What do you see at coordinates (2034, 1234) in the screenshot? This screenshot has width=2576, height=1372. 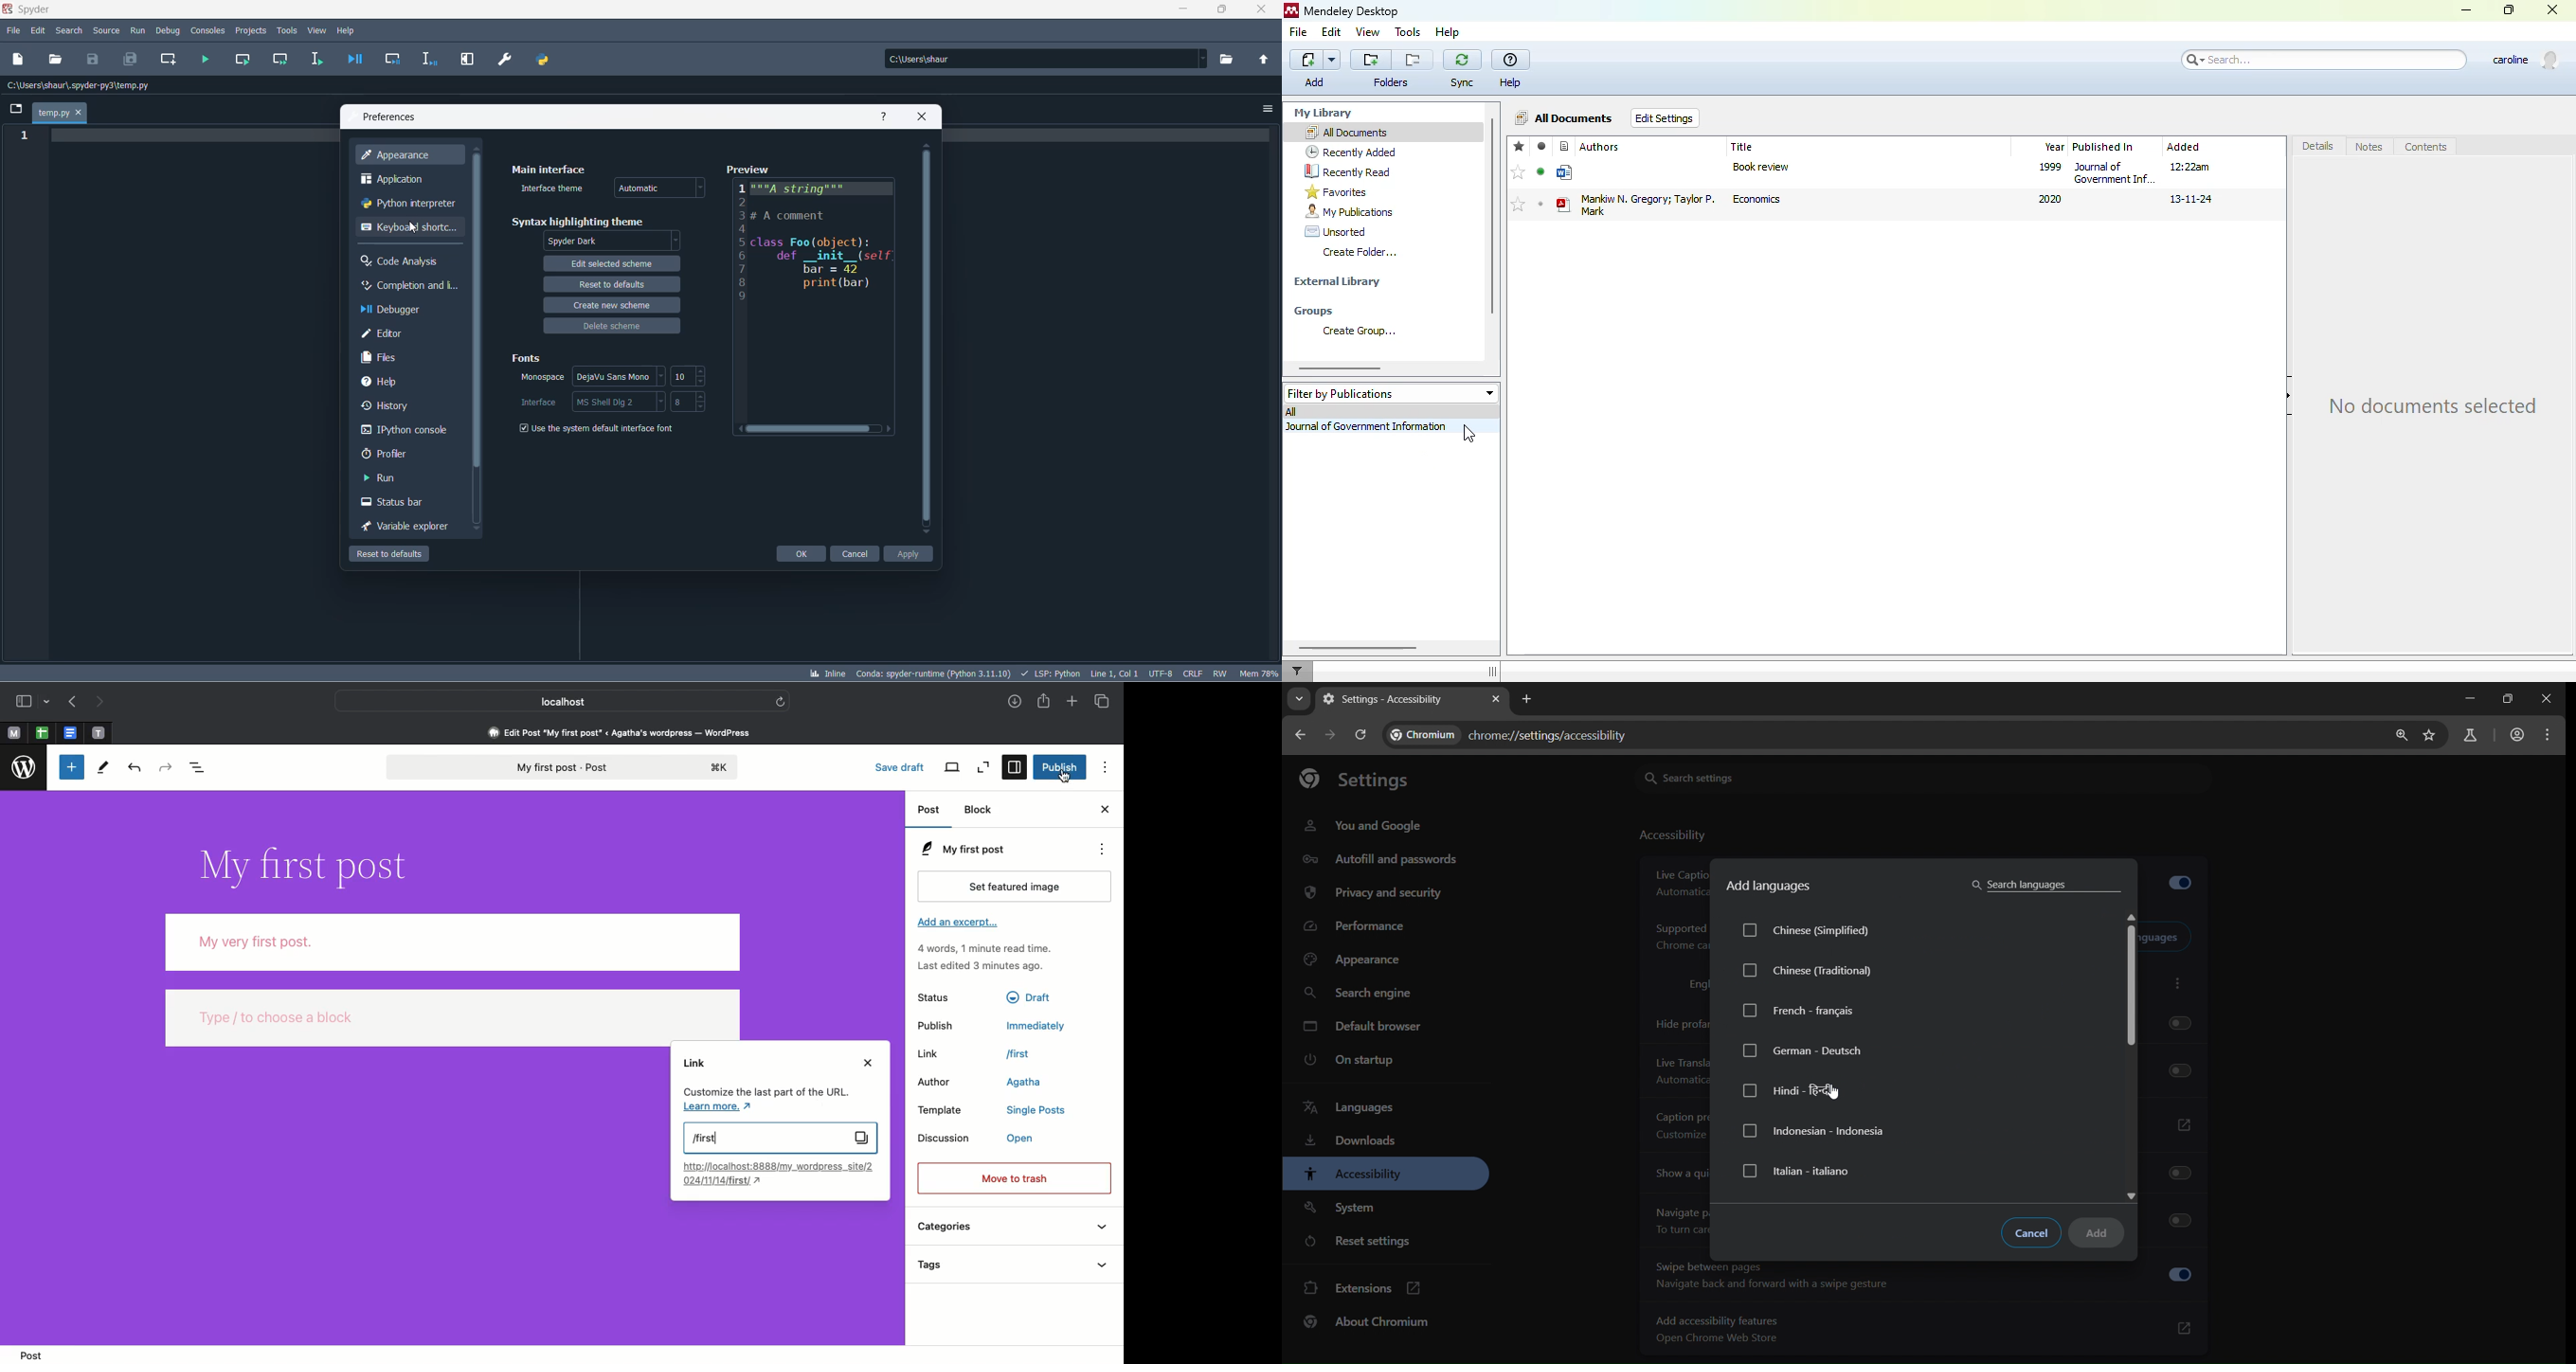 I see `cancel` at bounding box center [2034, 1234].